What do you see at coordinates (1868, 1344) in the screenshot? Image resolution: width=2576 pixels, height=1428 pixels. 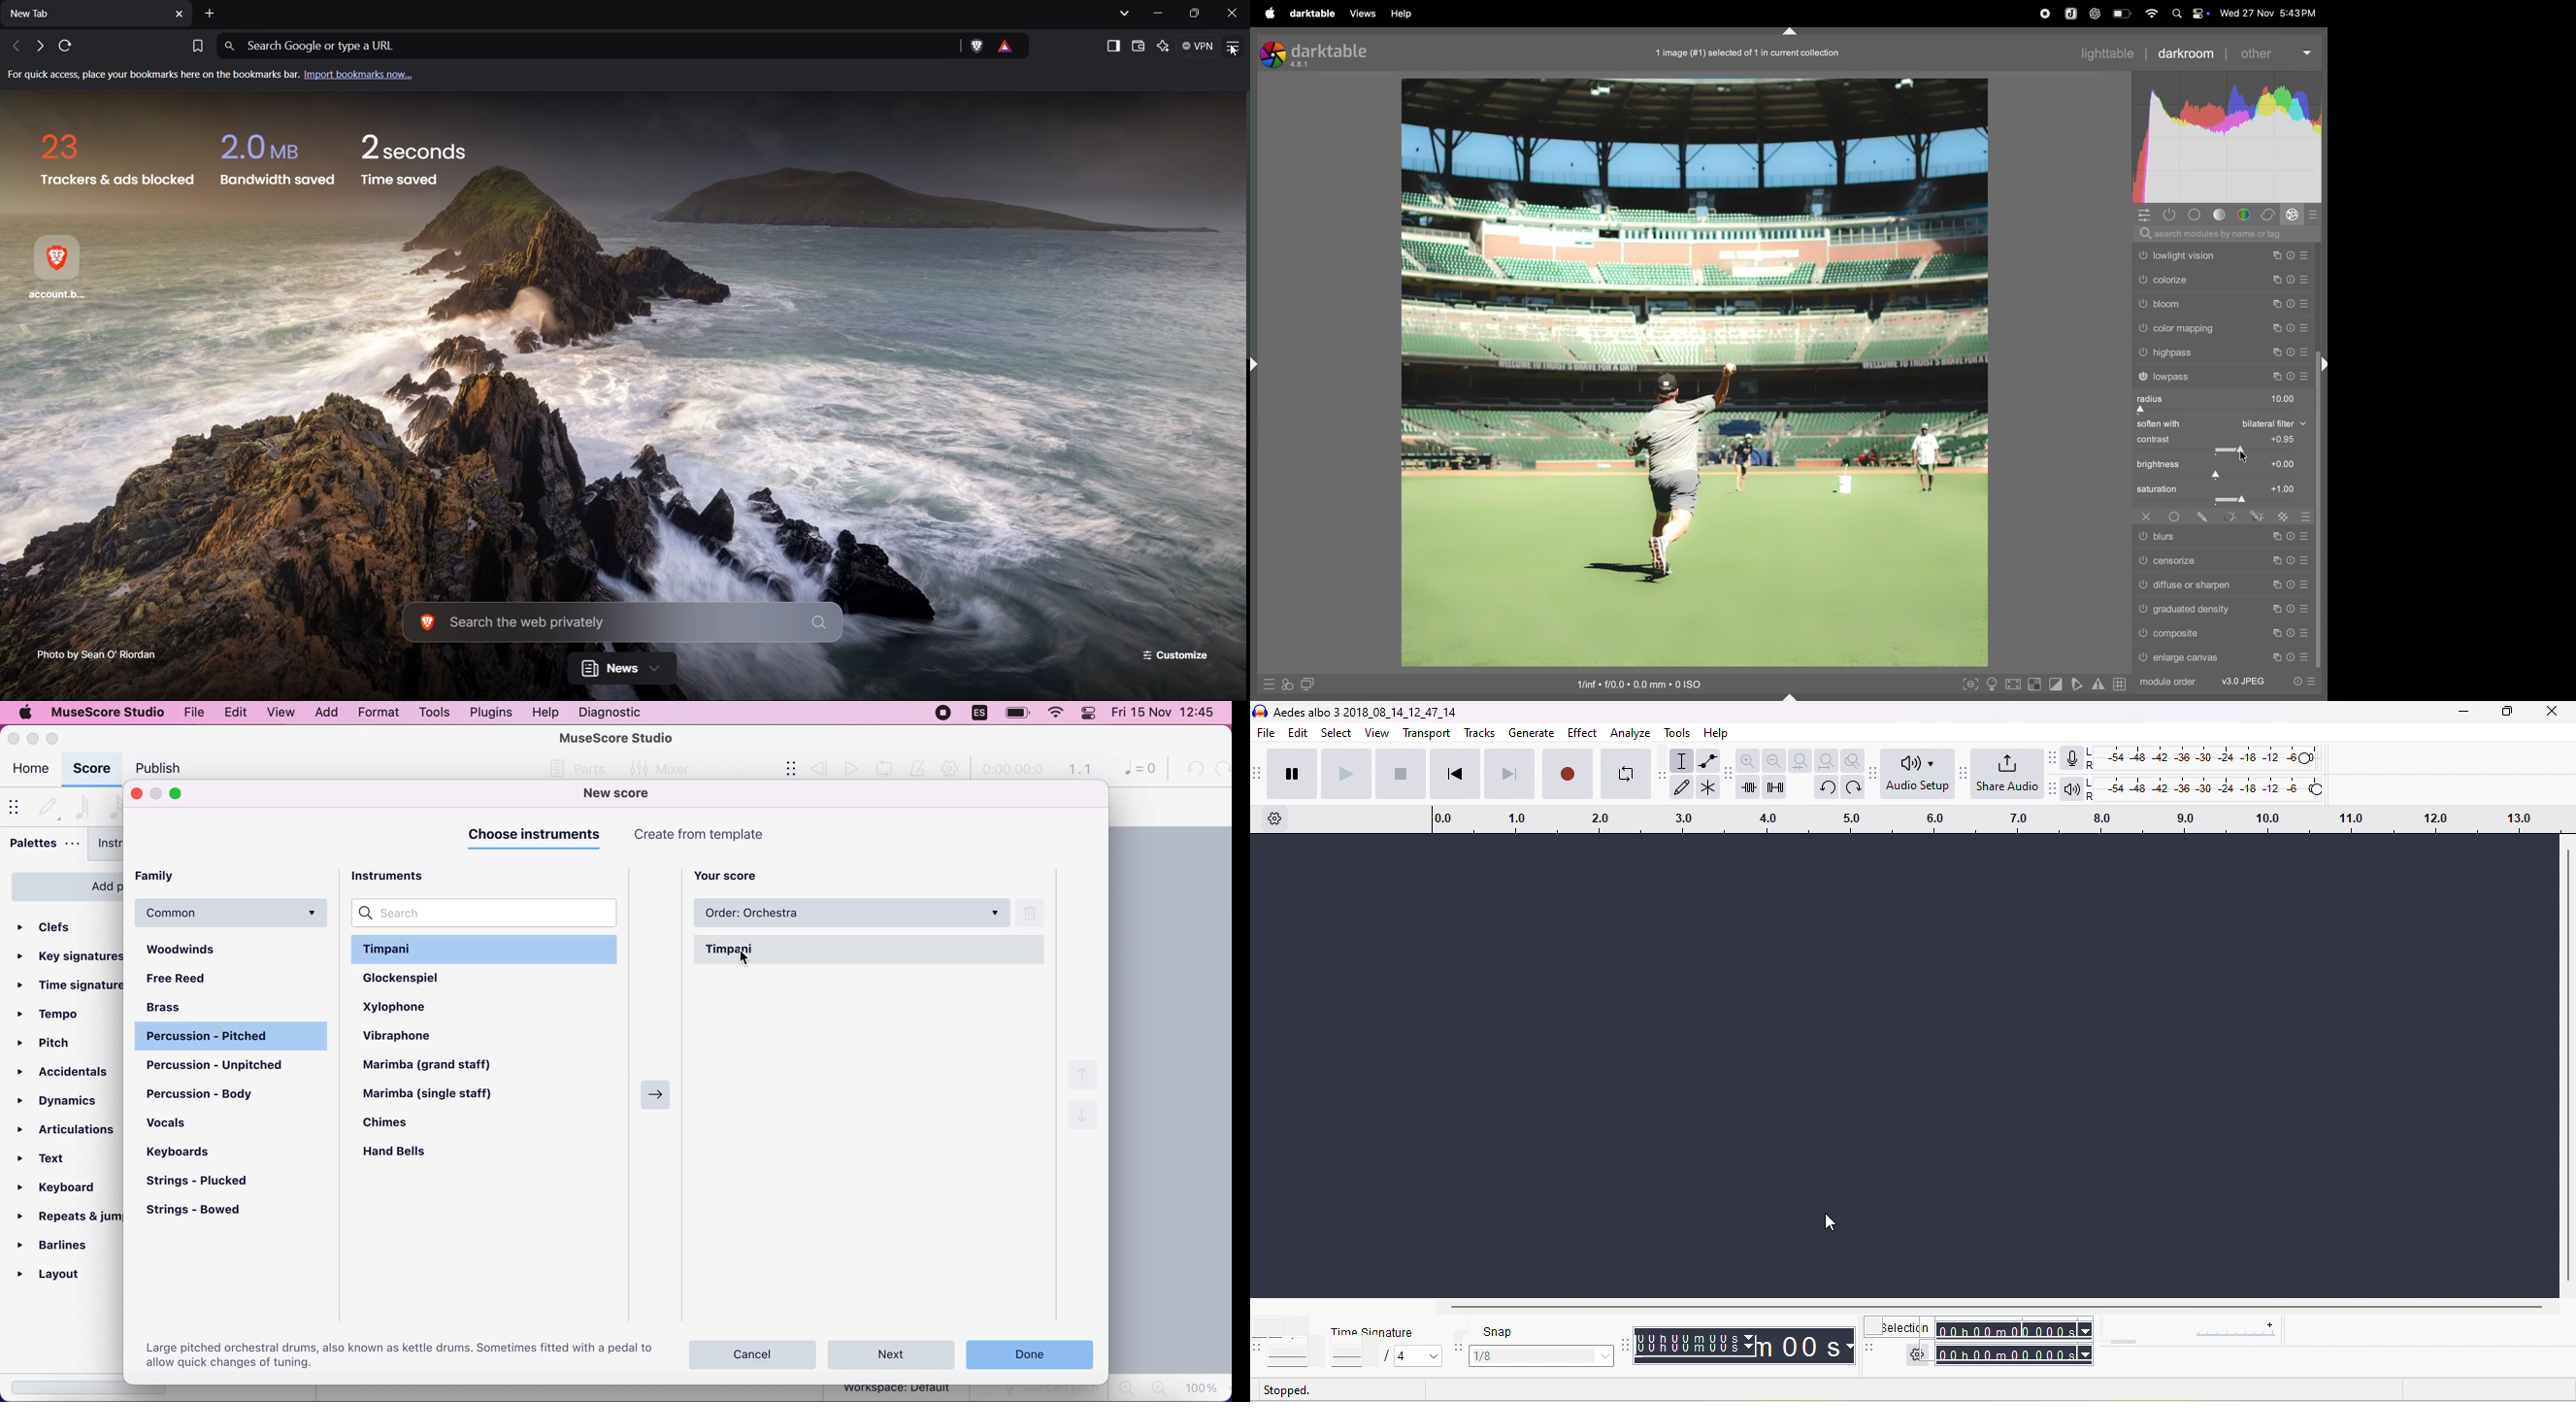 I see `selection toolbar` at bounding box center [1868, 1344].